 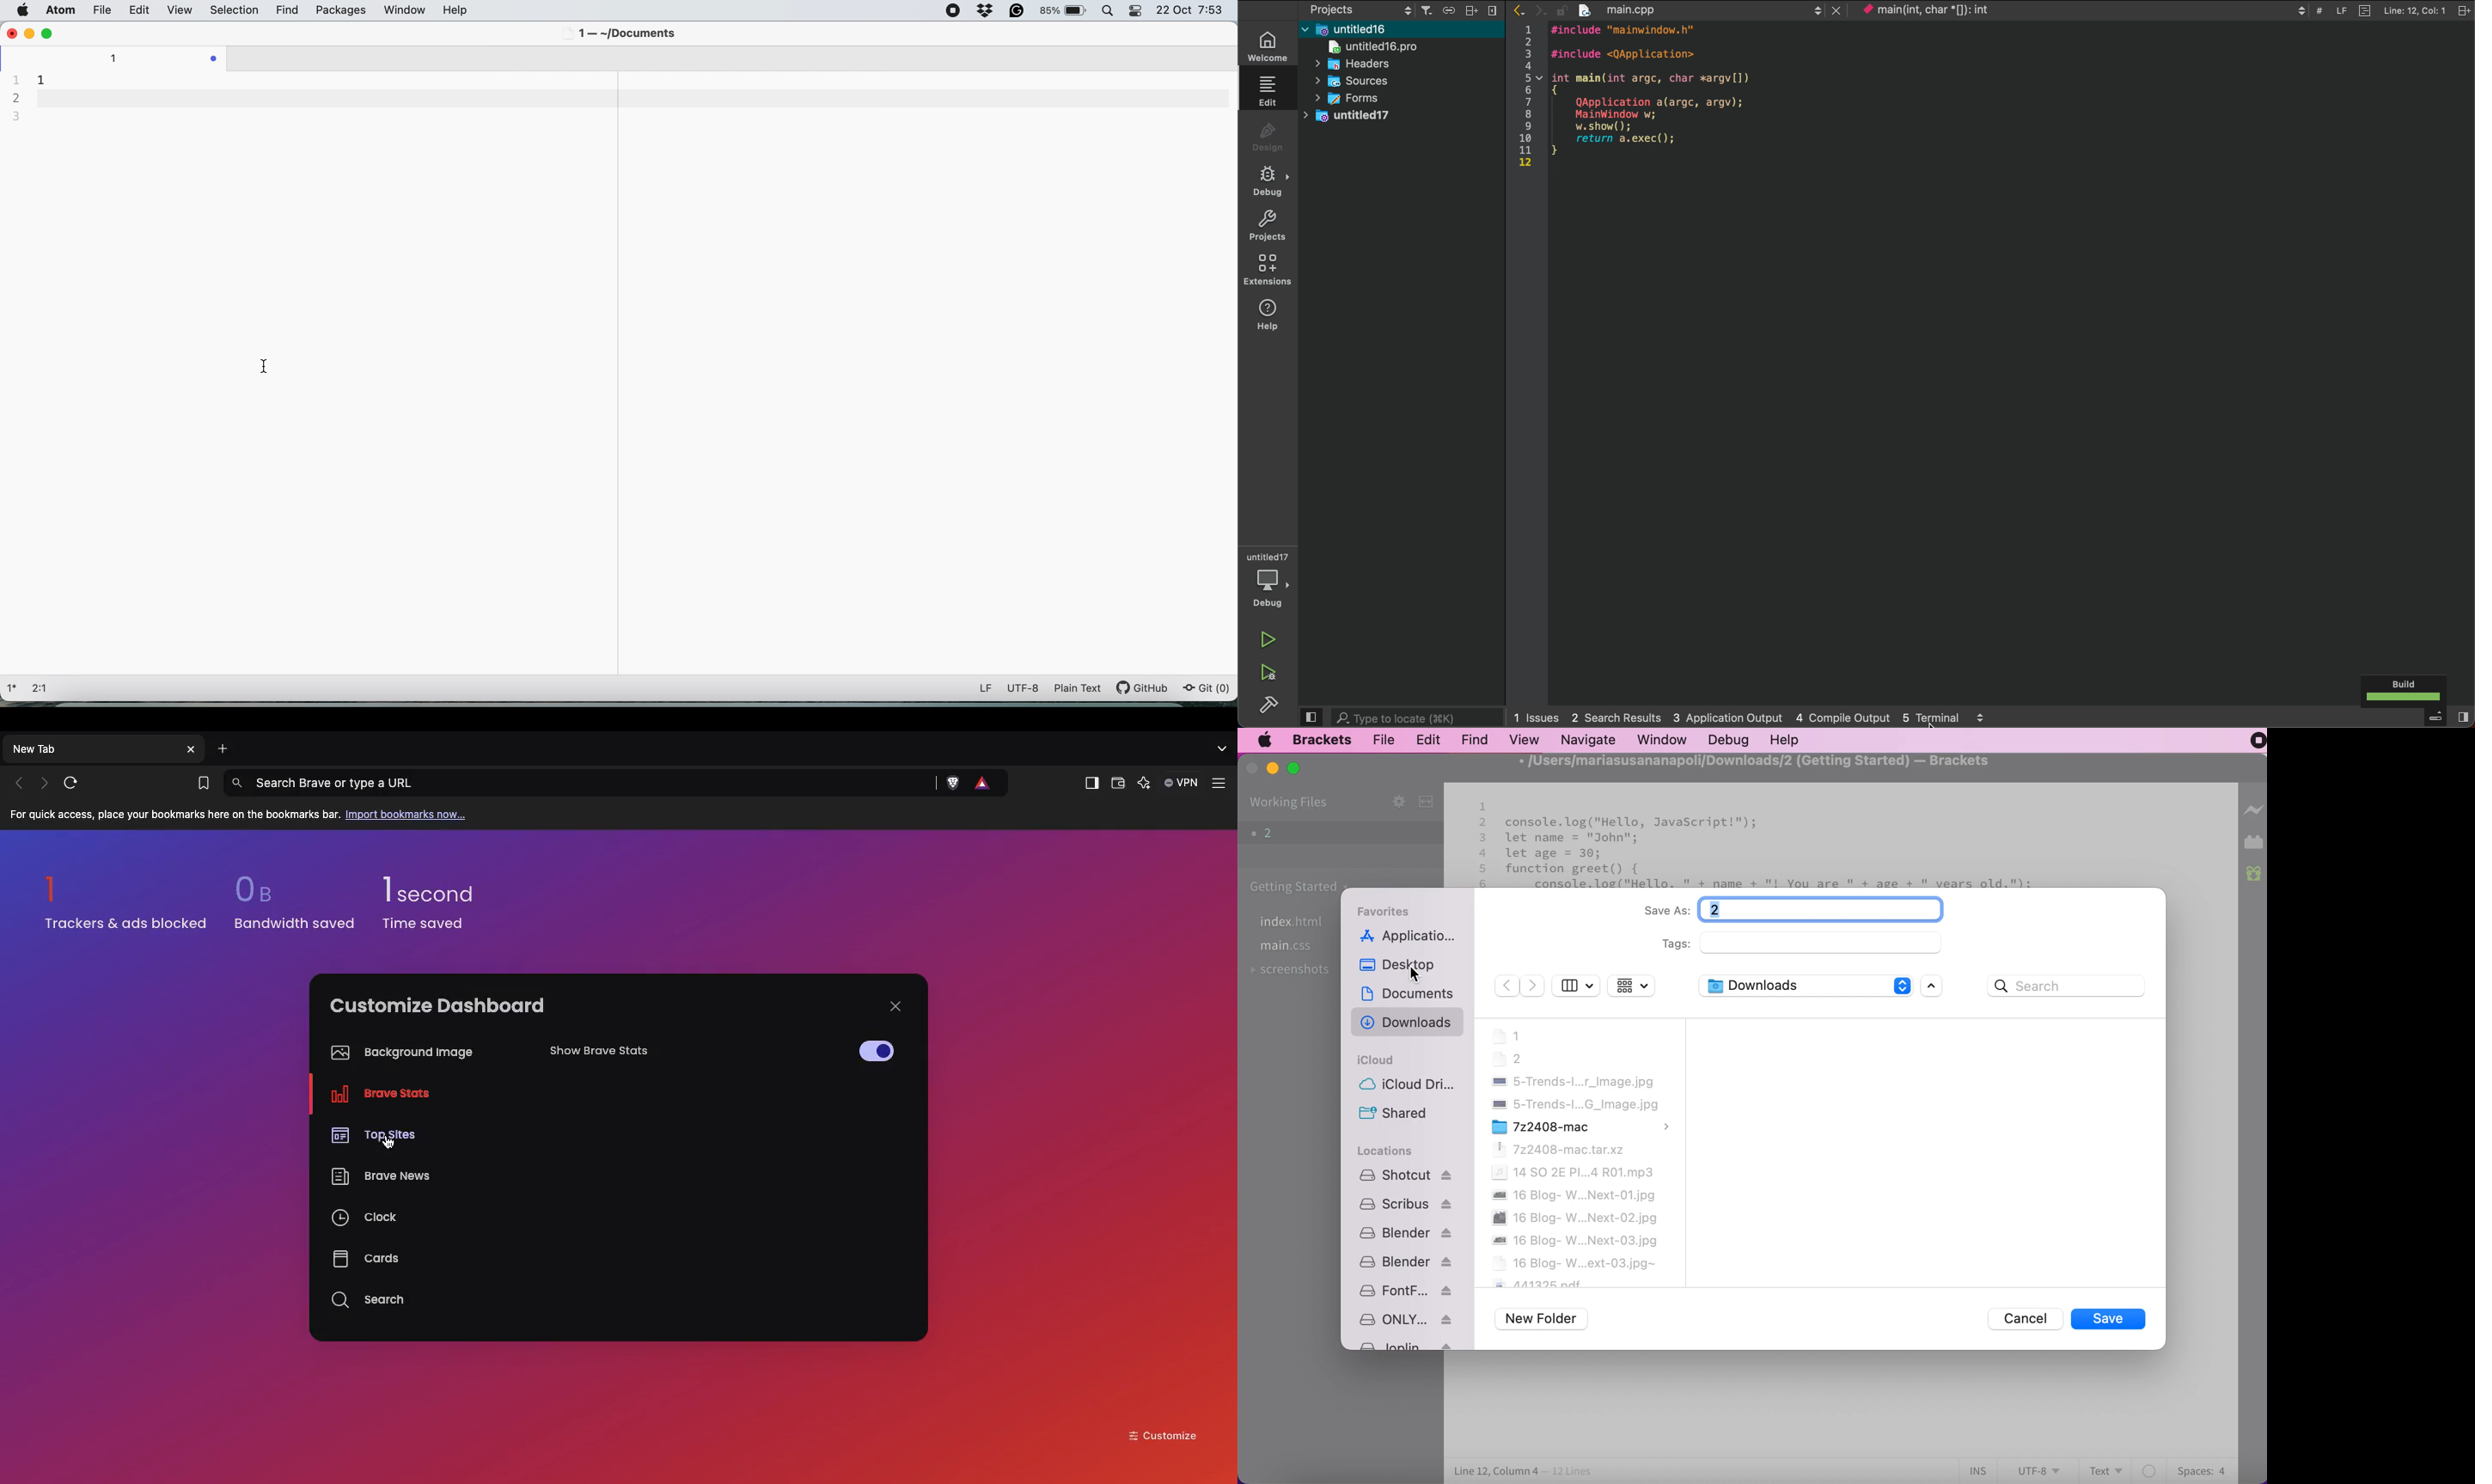 What do you see at coordinates (1786, 740) in the screenshot?
I see `help` at bounding box center [1786, 740].